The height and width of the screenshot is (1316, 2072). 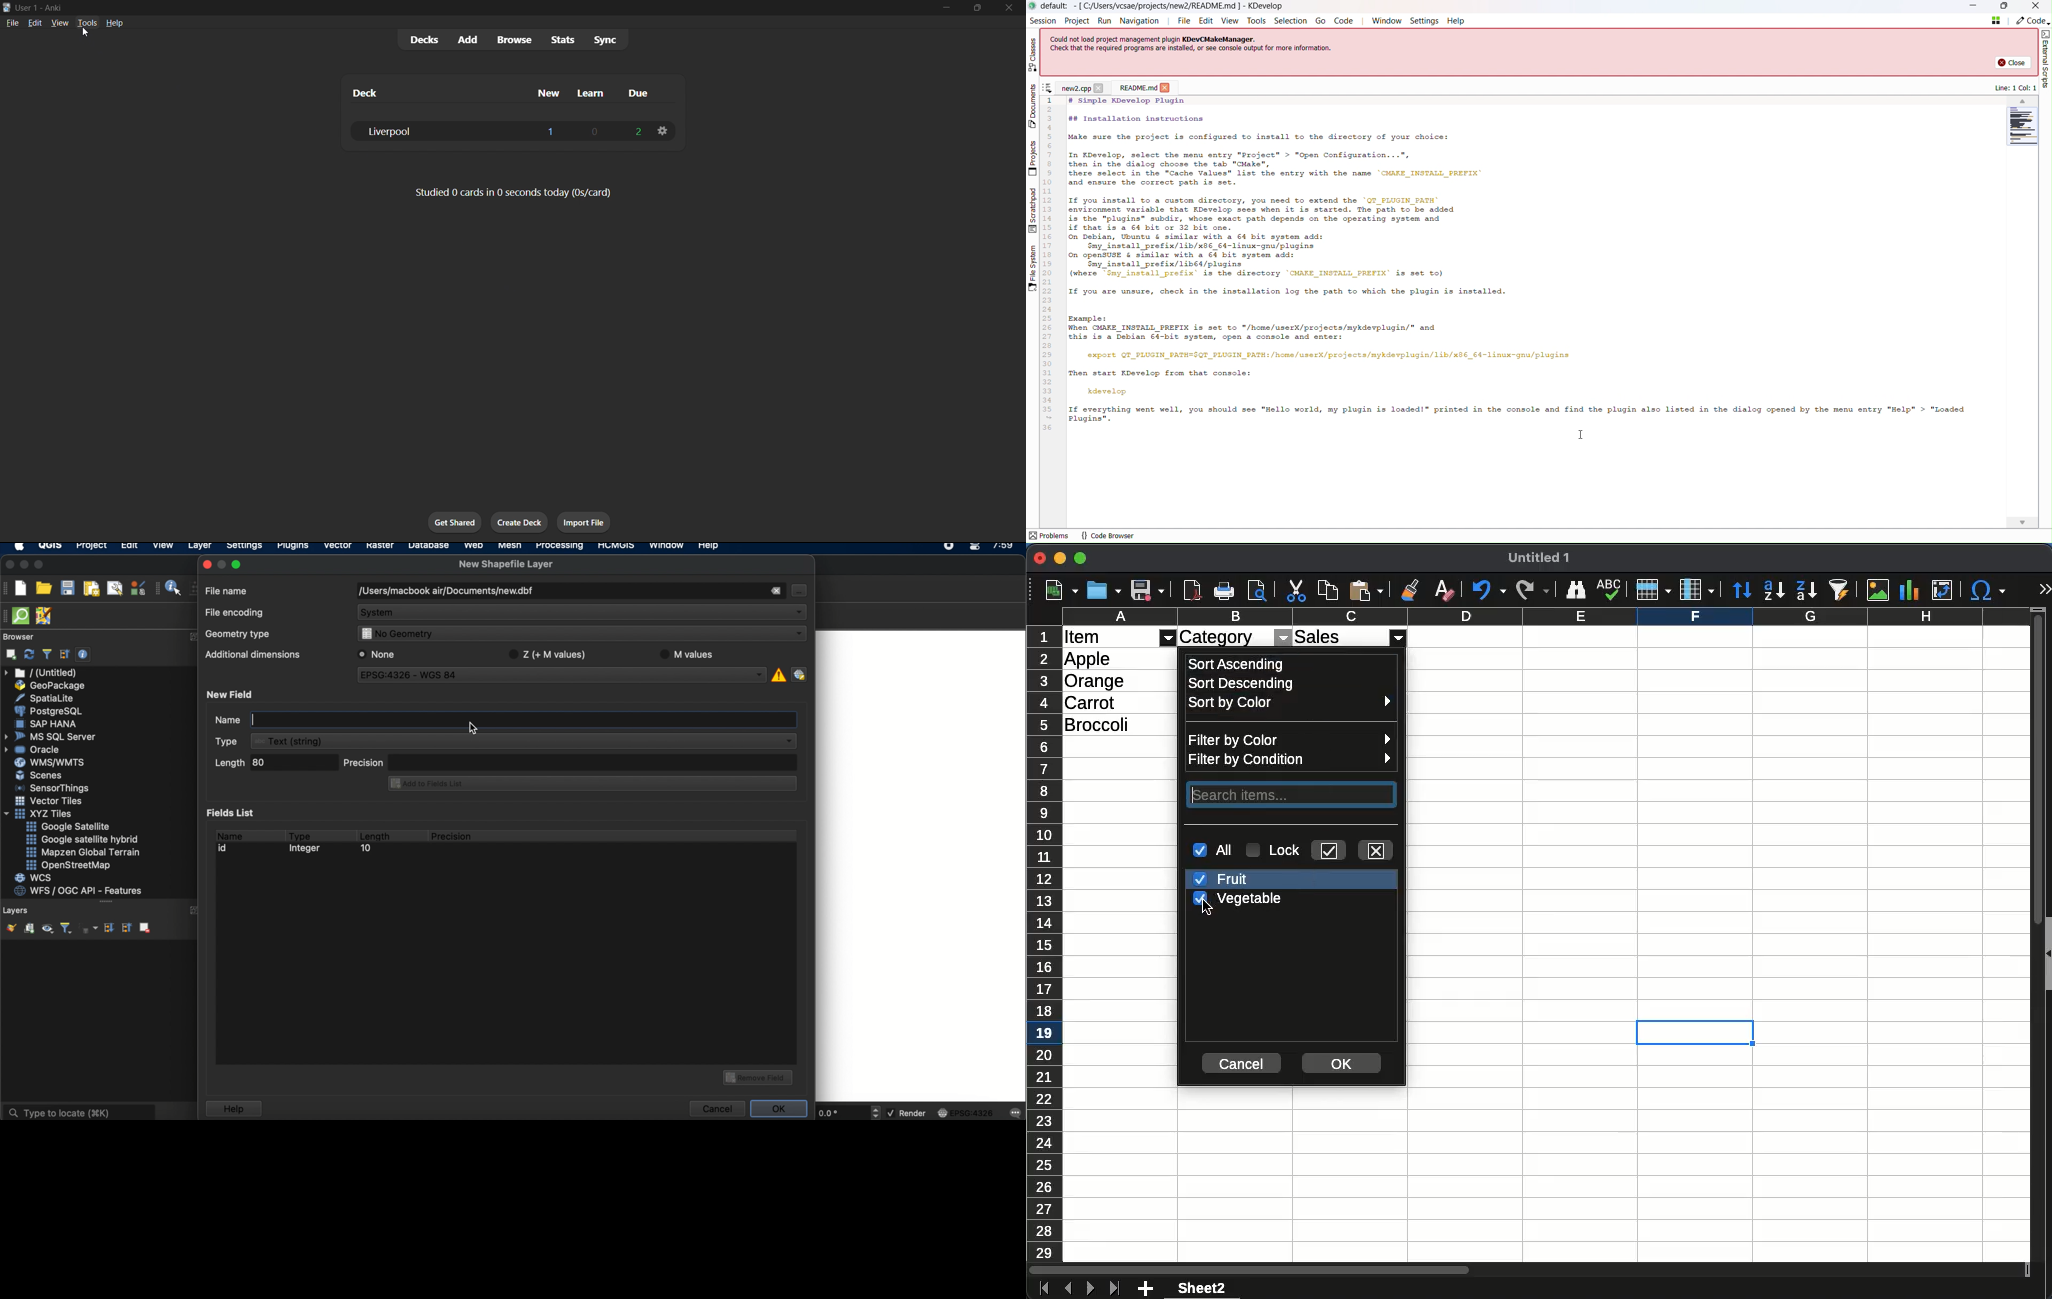 What do you see at coordinates (251, 656) in the screenshot?
I see `Additional dimensions` at bounding box center [251, 656].